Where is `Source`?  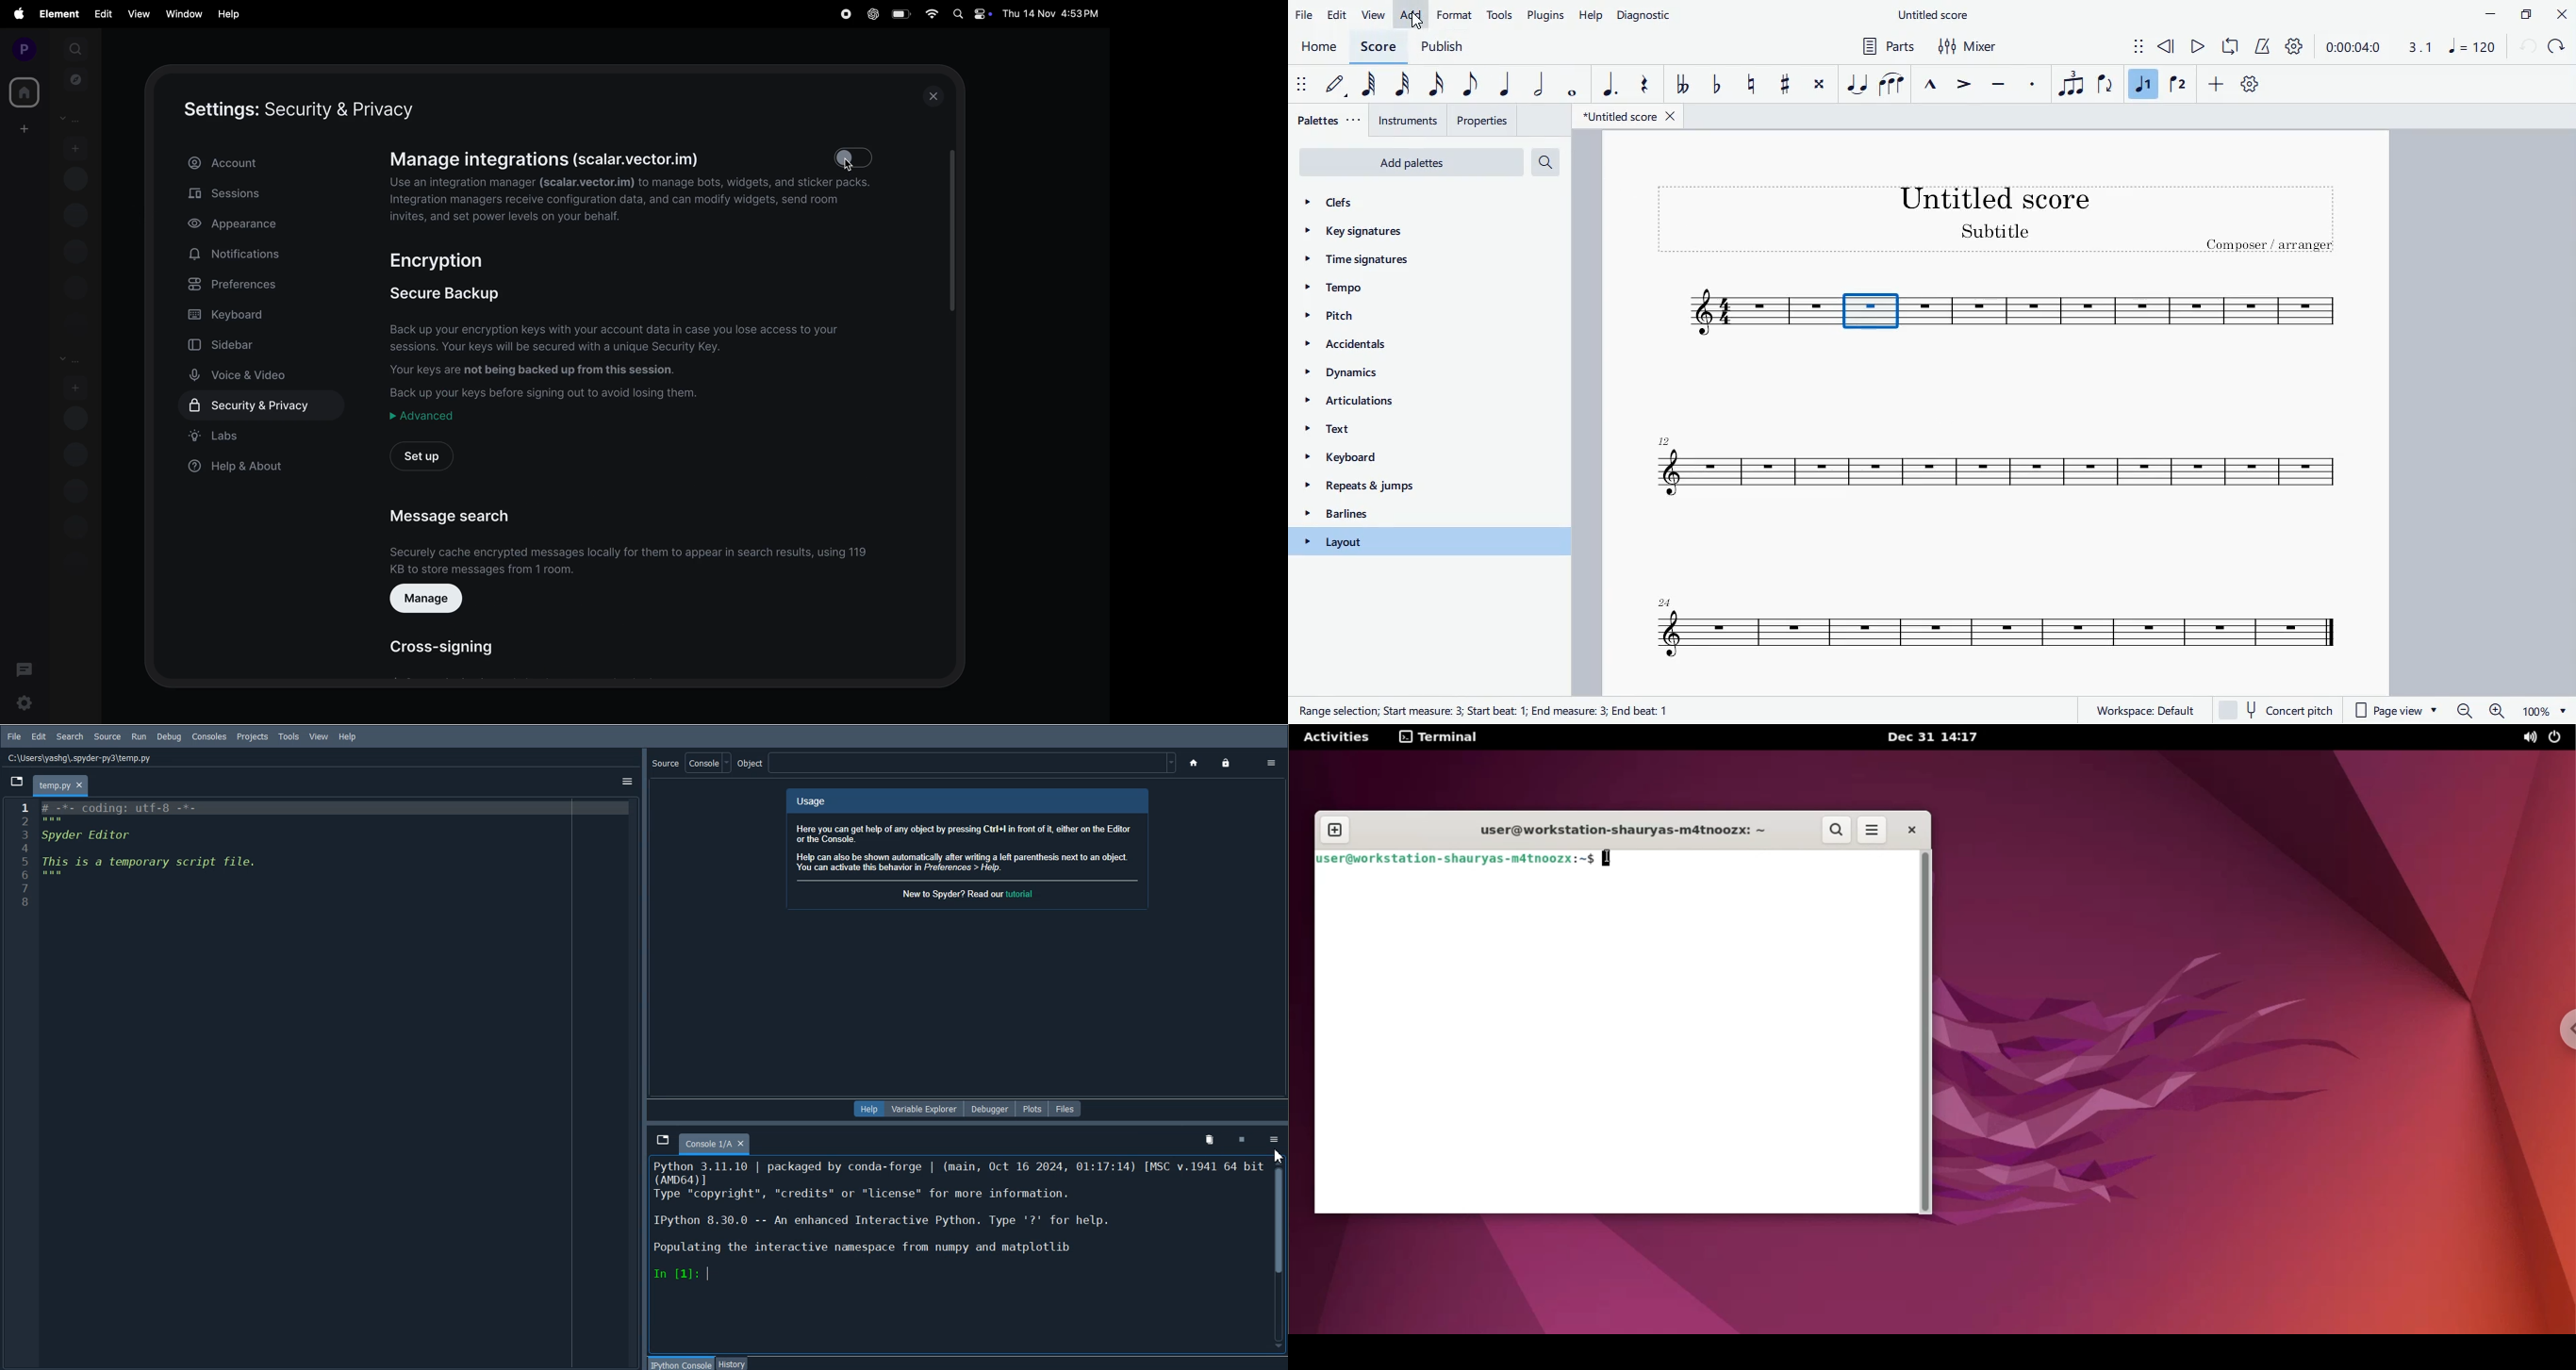
Source is located at coordinates (692, 763).